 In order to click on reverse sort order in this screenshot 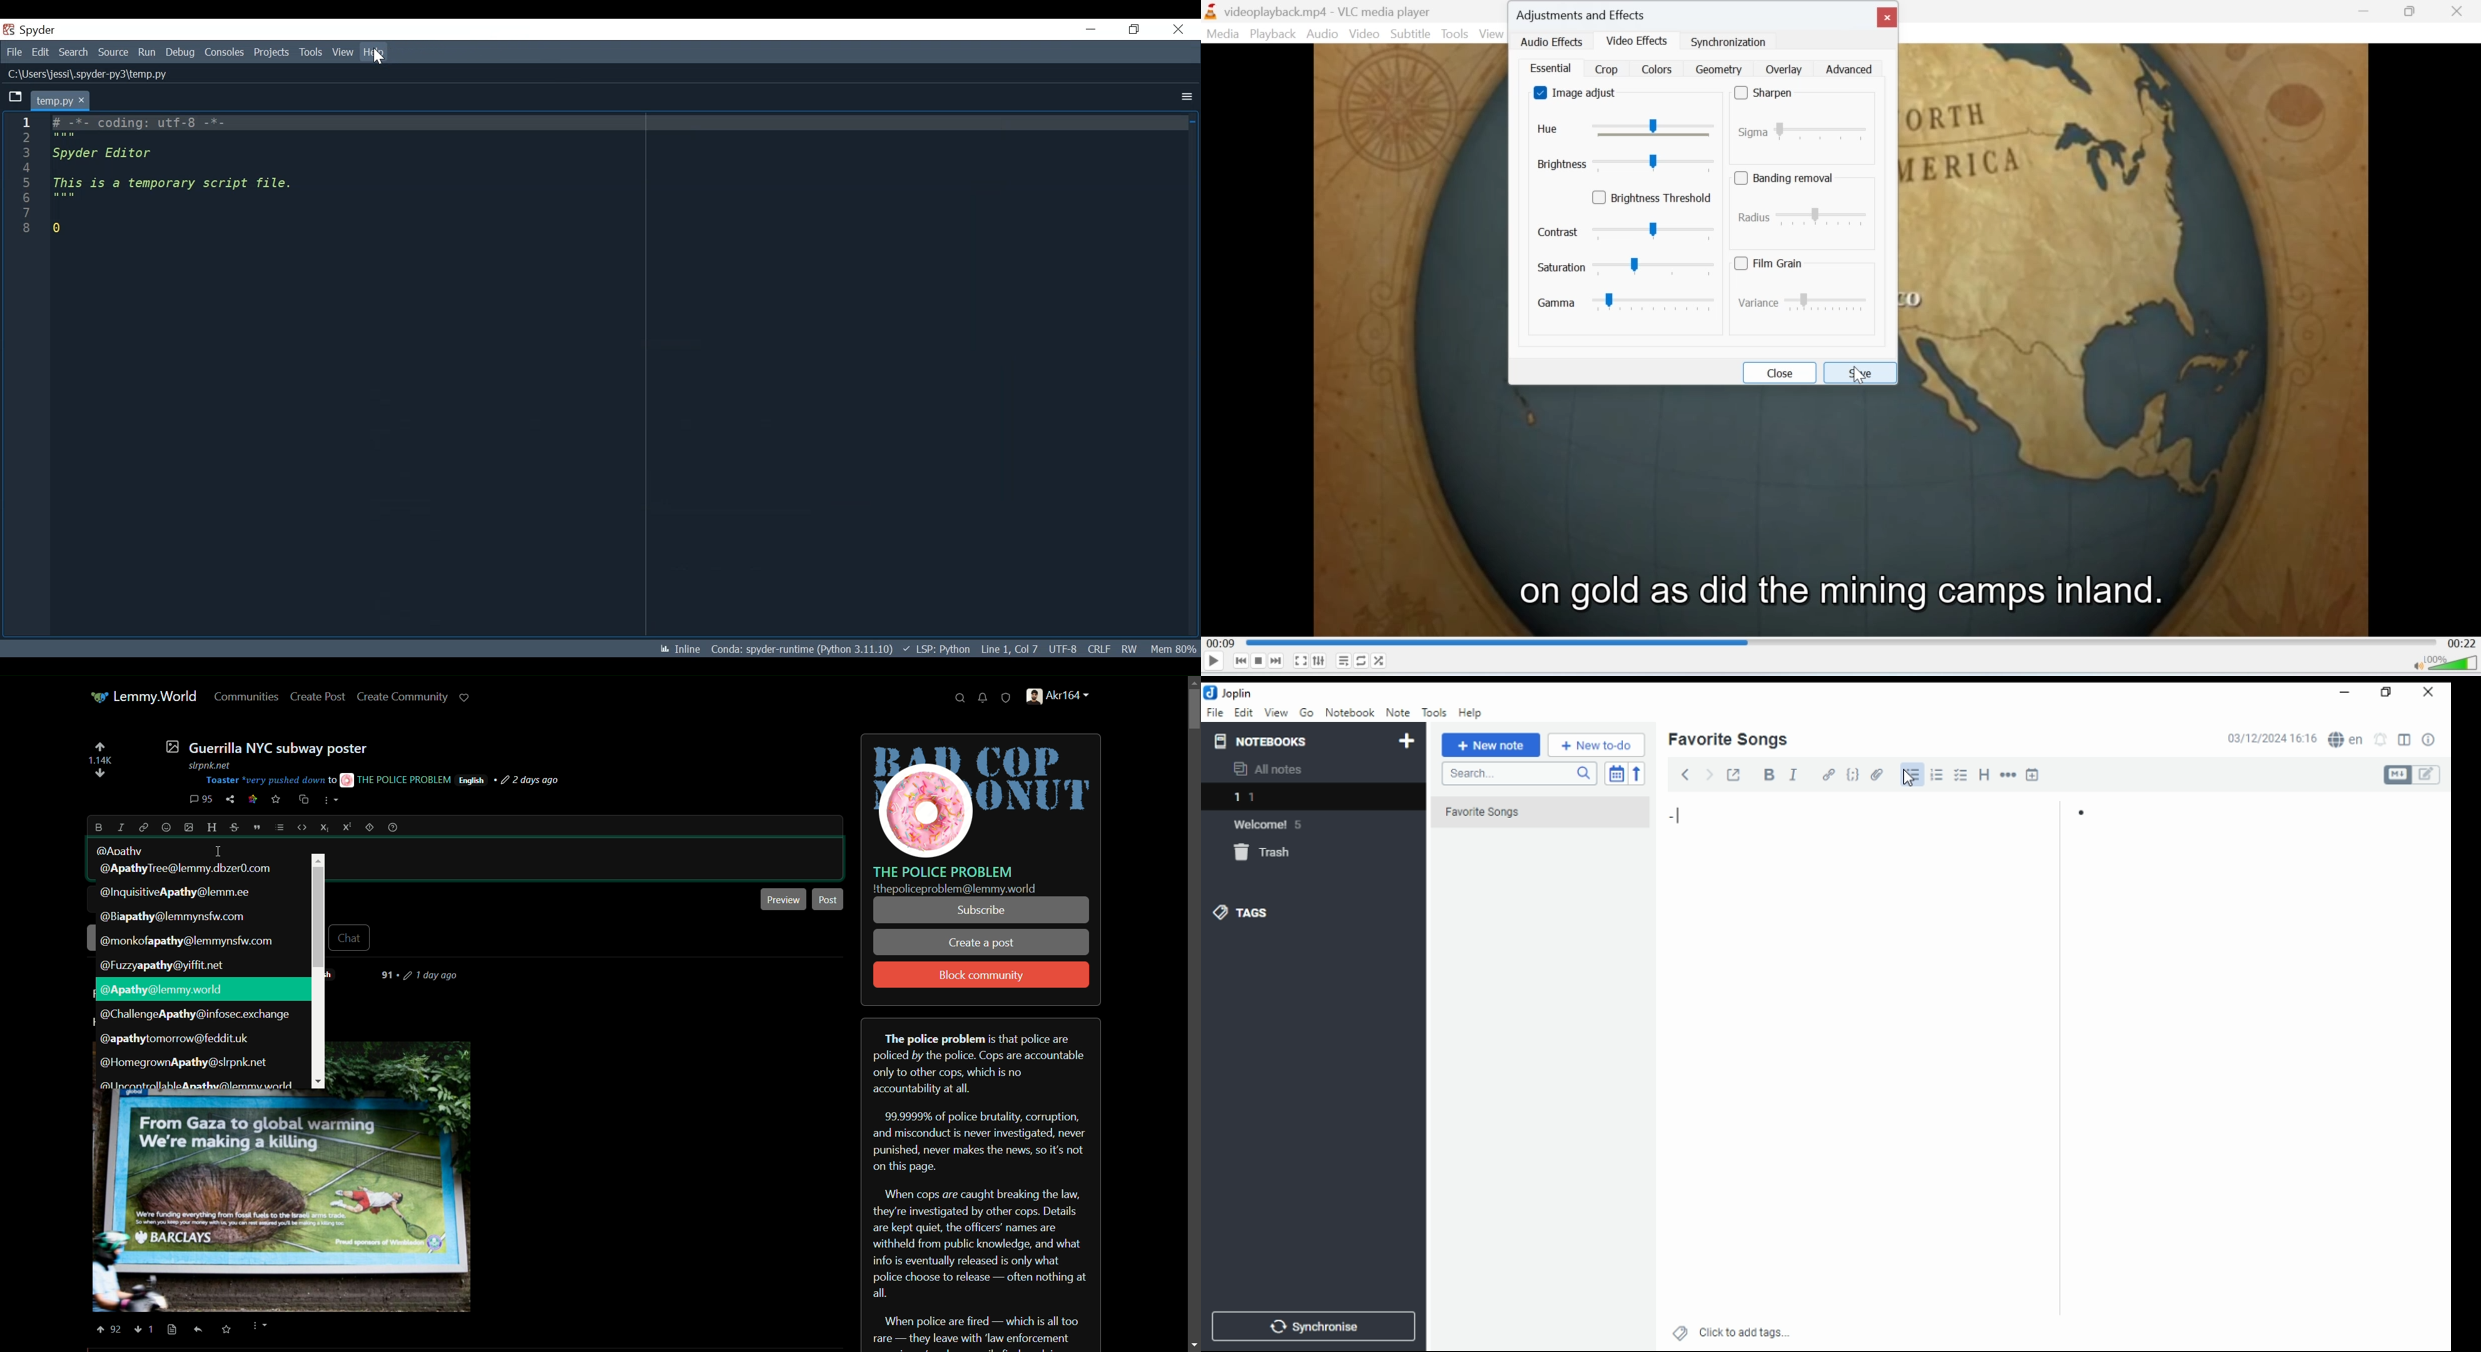, I will do `click(1637, 774)`.